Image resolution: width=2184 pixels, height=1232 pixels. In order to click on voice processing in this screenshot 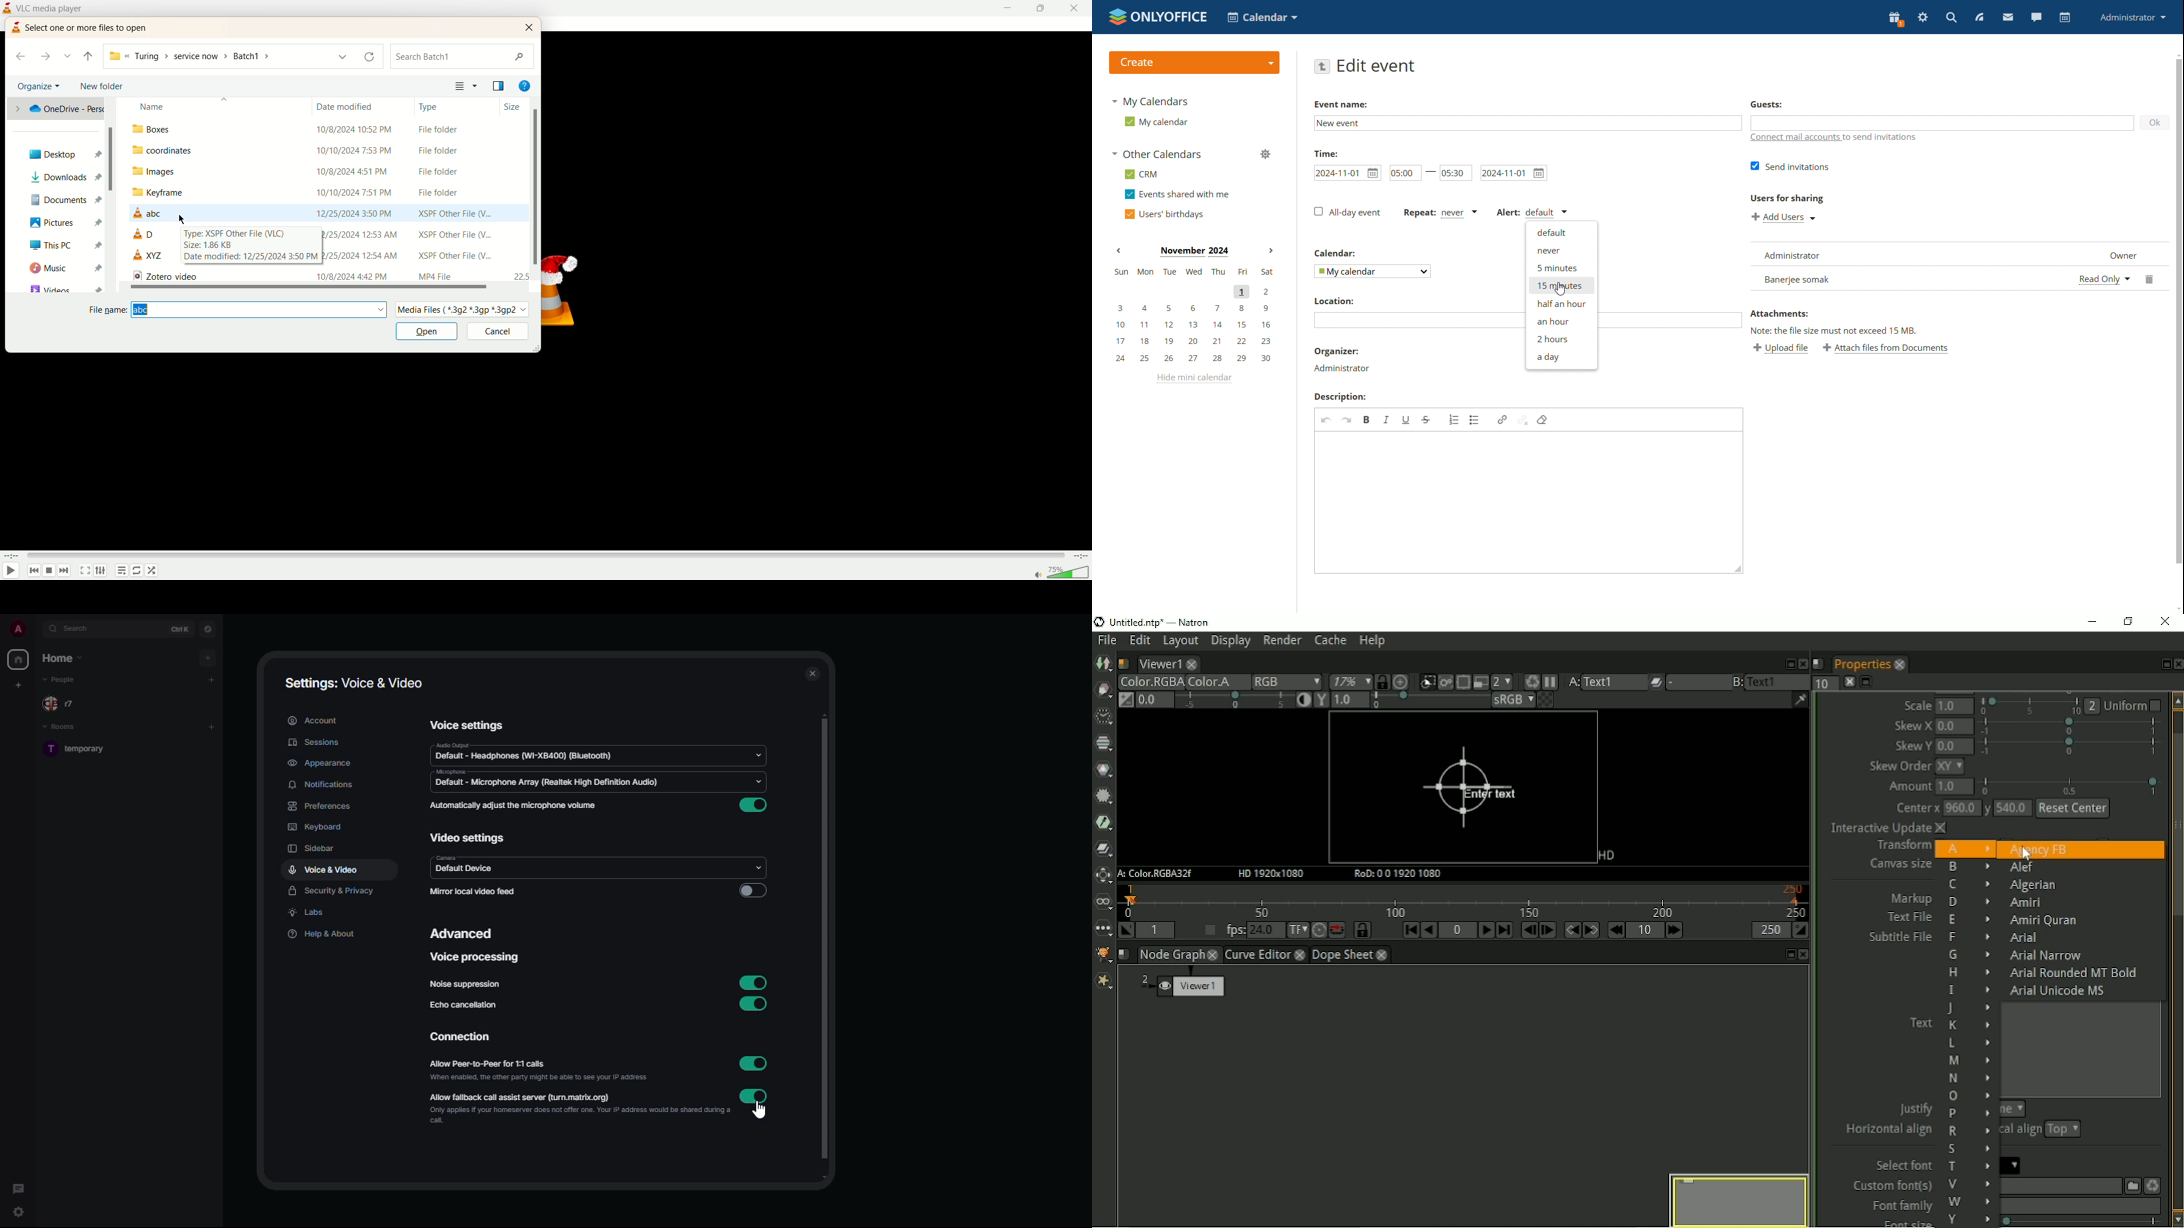, I will do `click(475, 959)`.